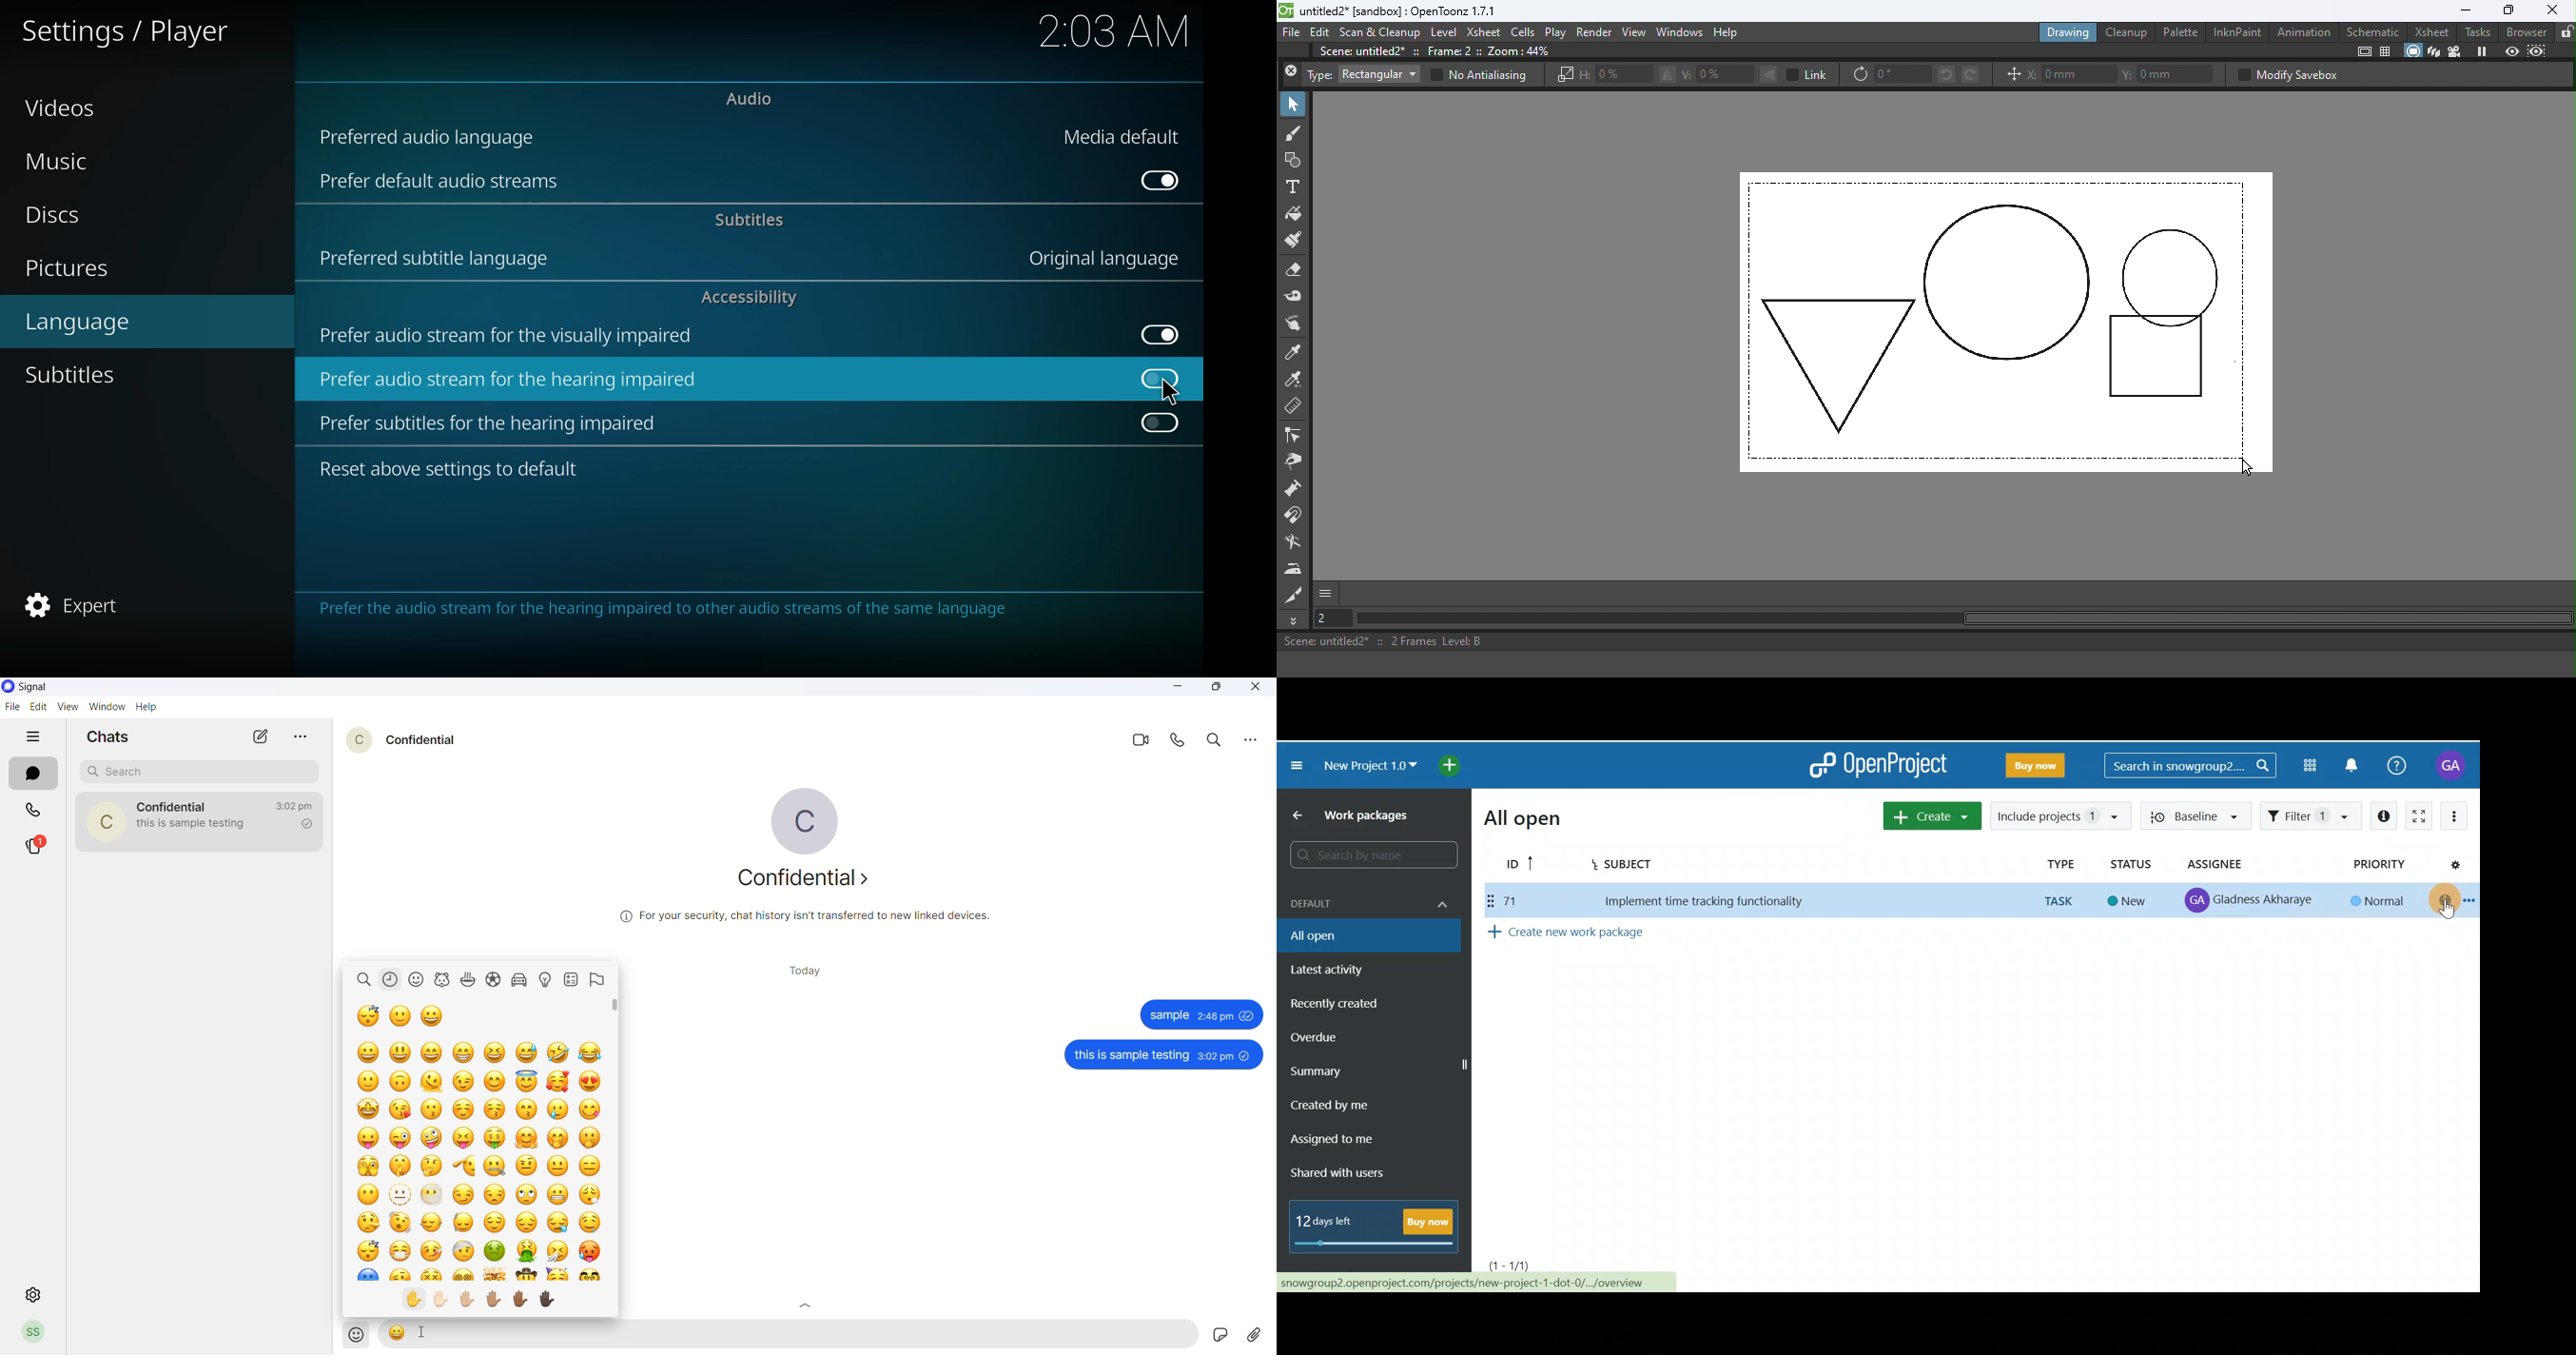 Image resolution: width=2576 pixels, height=1372 pixels. What do you see at coordinates (804, 917) in the screenshot?
I see `security related text` at bounding box center [804, 917].